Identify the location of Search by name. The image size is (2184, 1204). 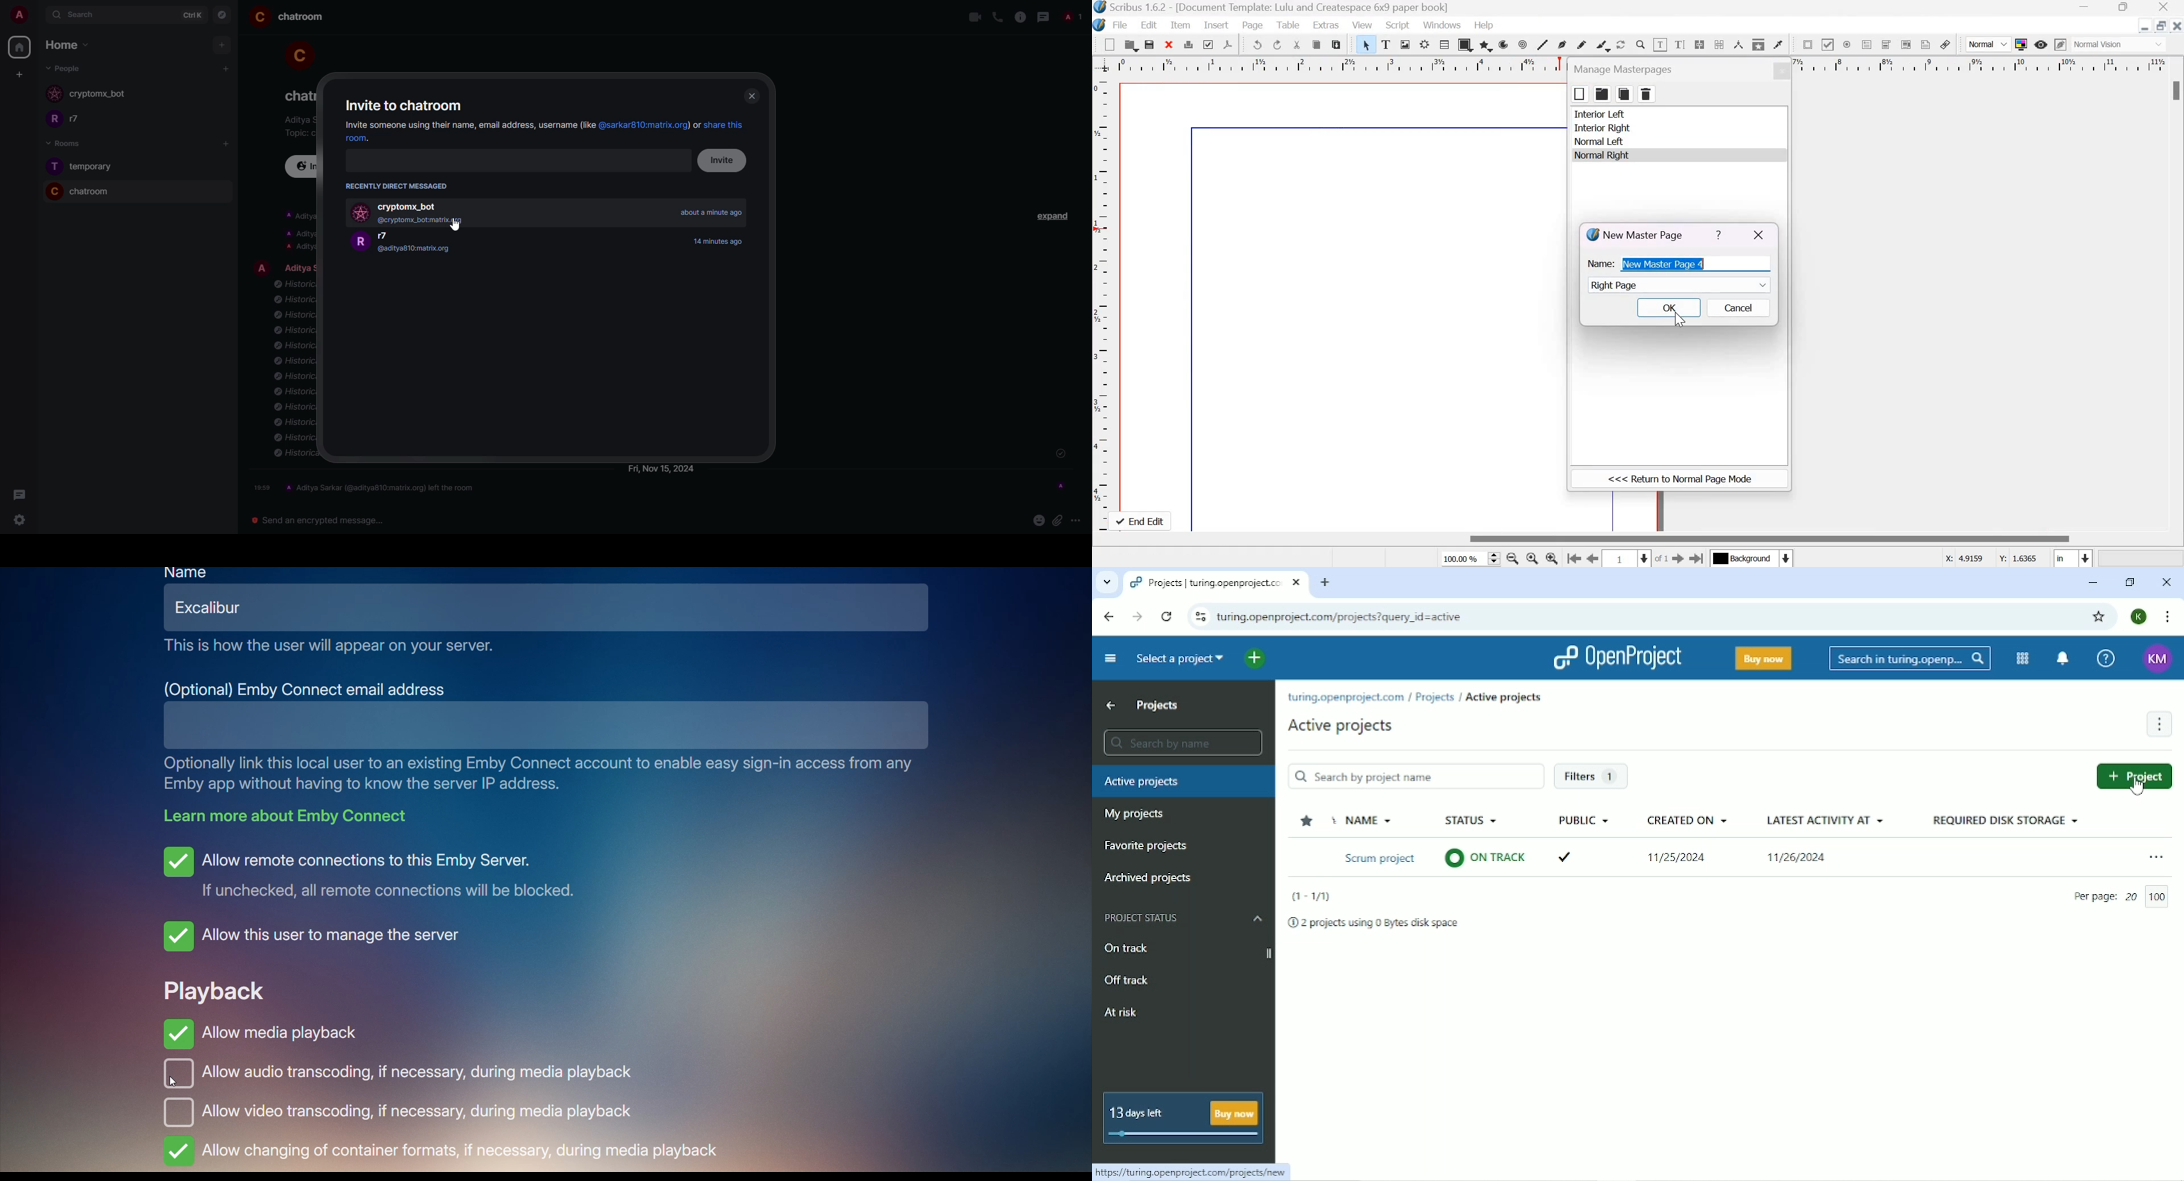
(1182, 743).